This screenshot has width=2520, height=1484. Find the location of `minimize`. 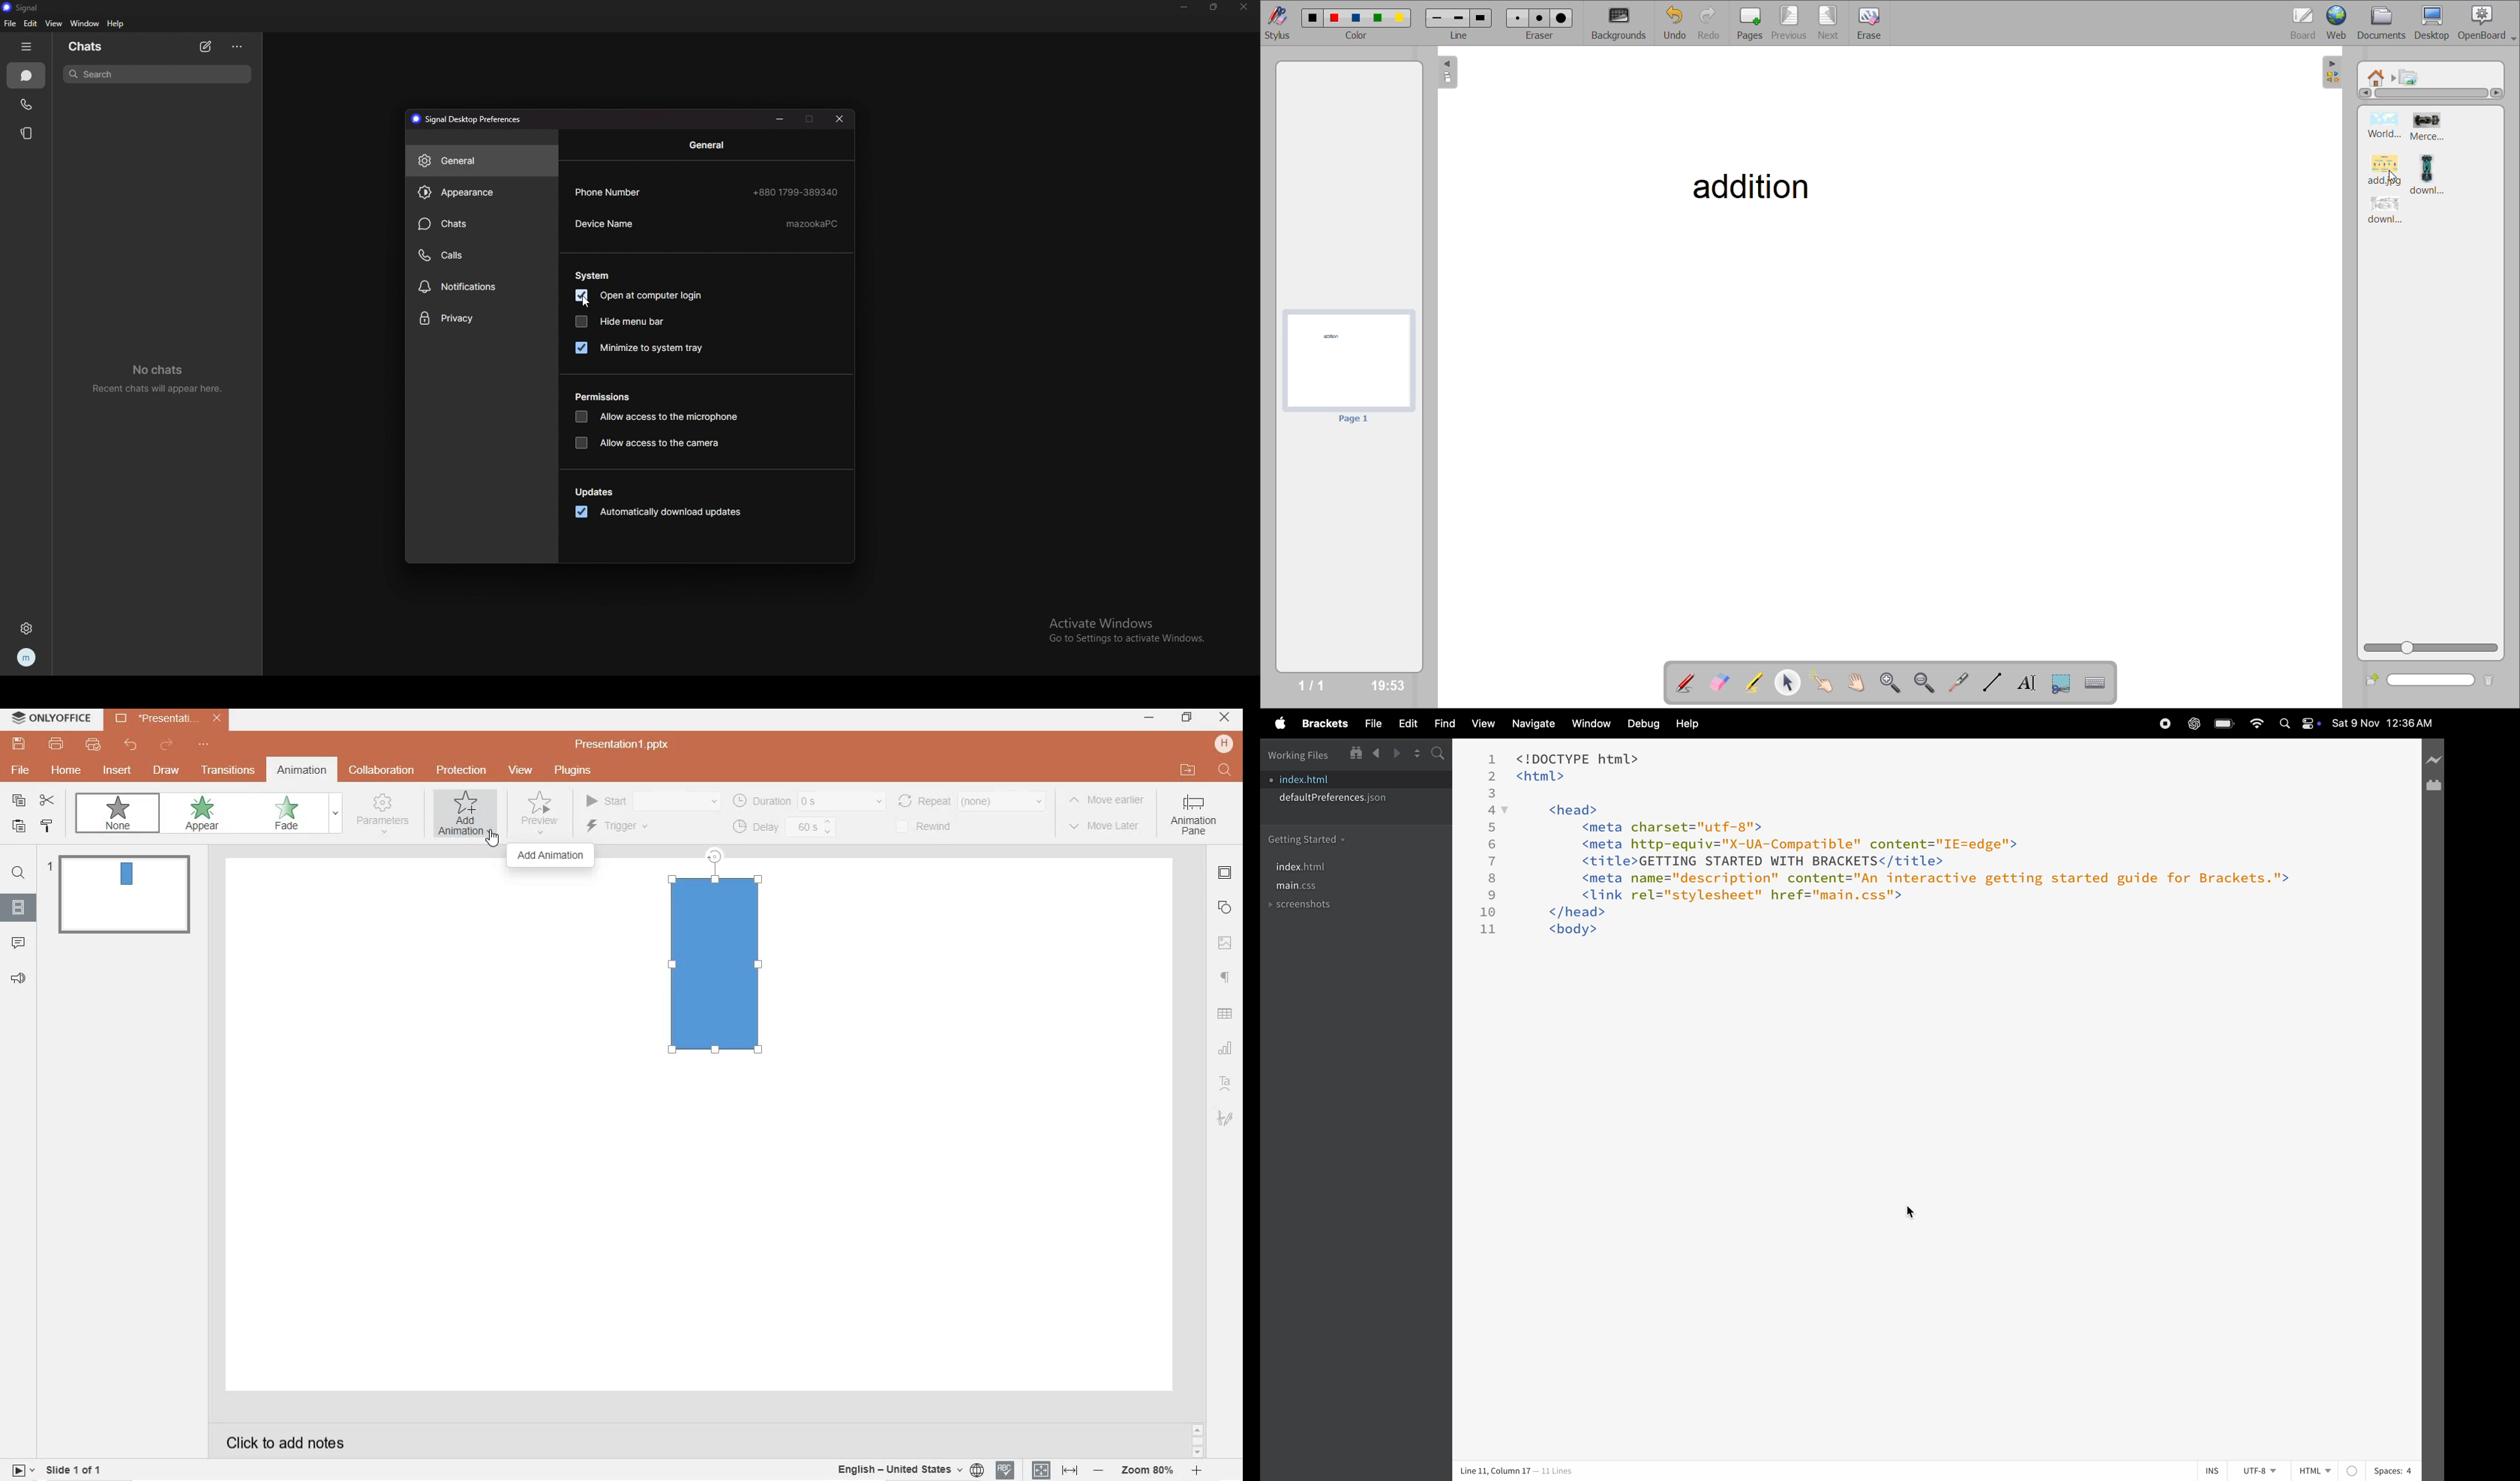

minimize is located at coordinates (1185, 7).